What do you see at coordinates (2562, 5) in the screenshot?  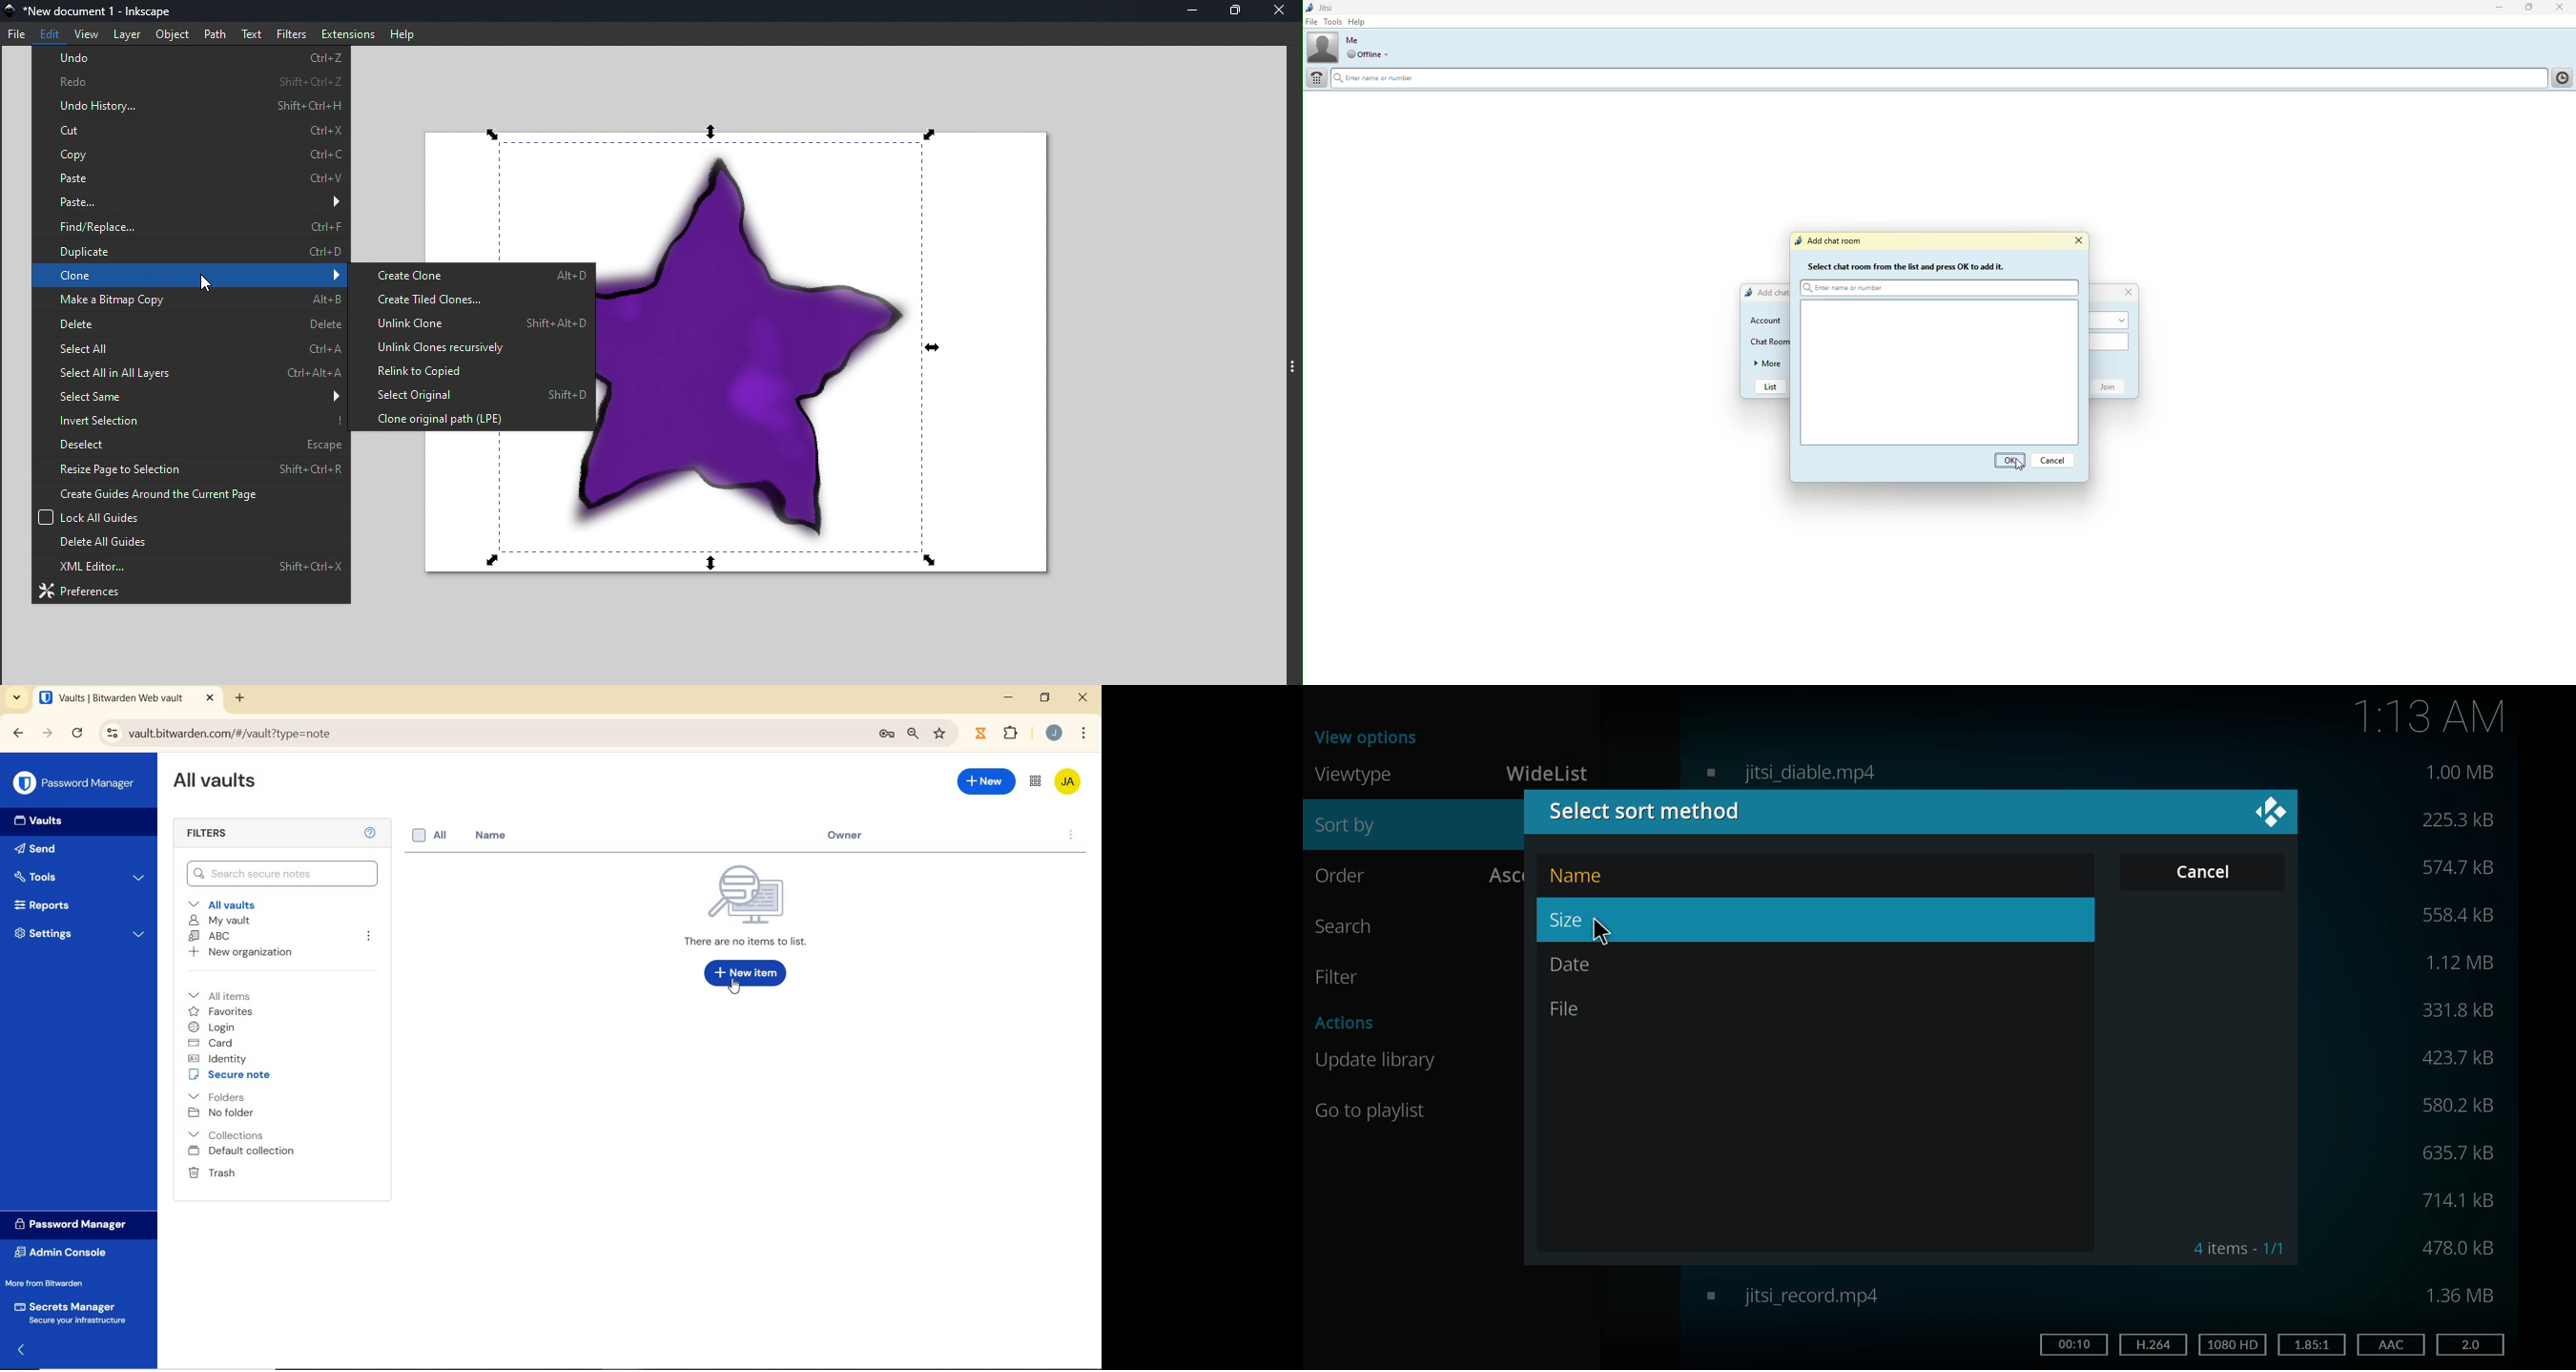 I see `close` at bounding box center [2562, 5].